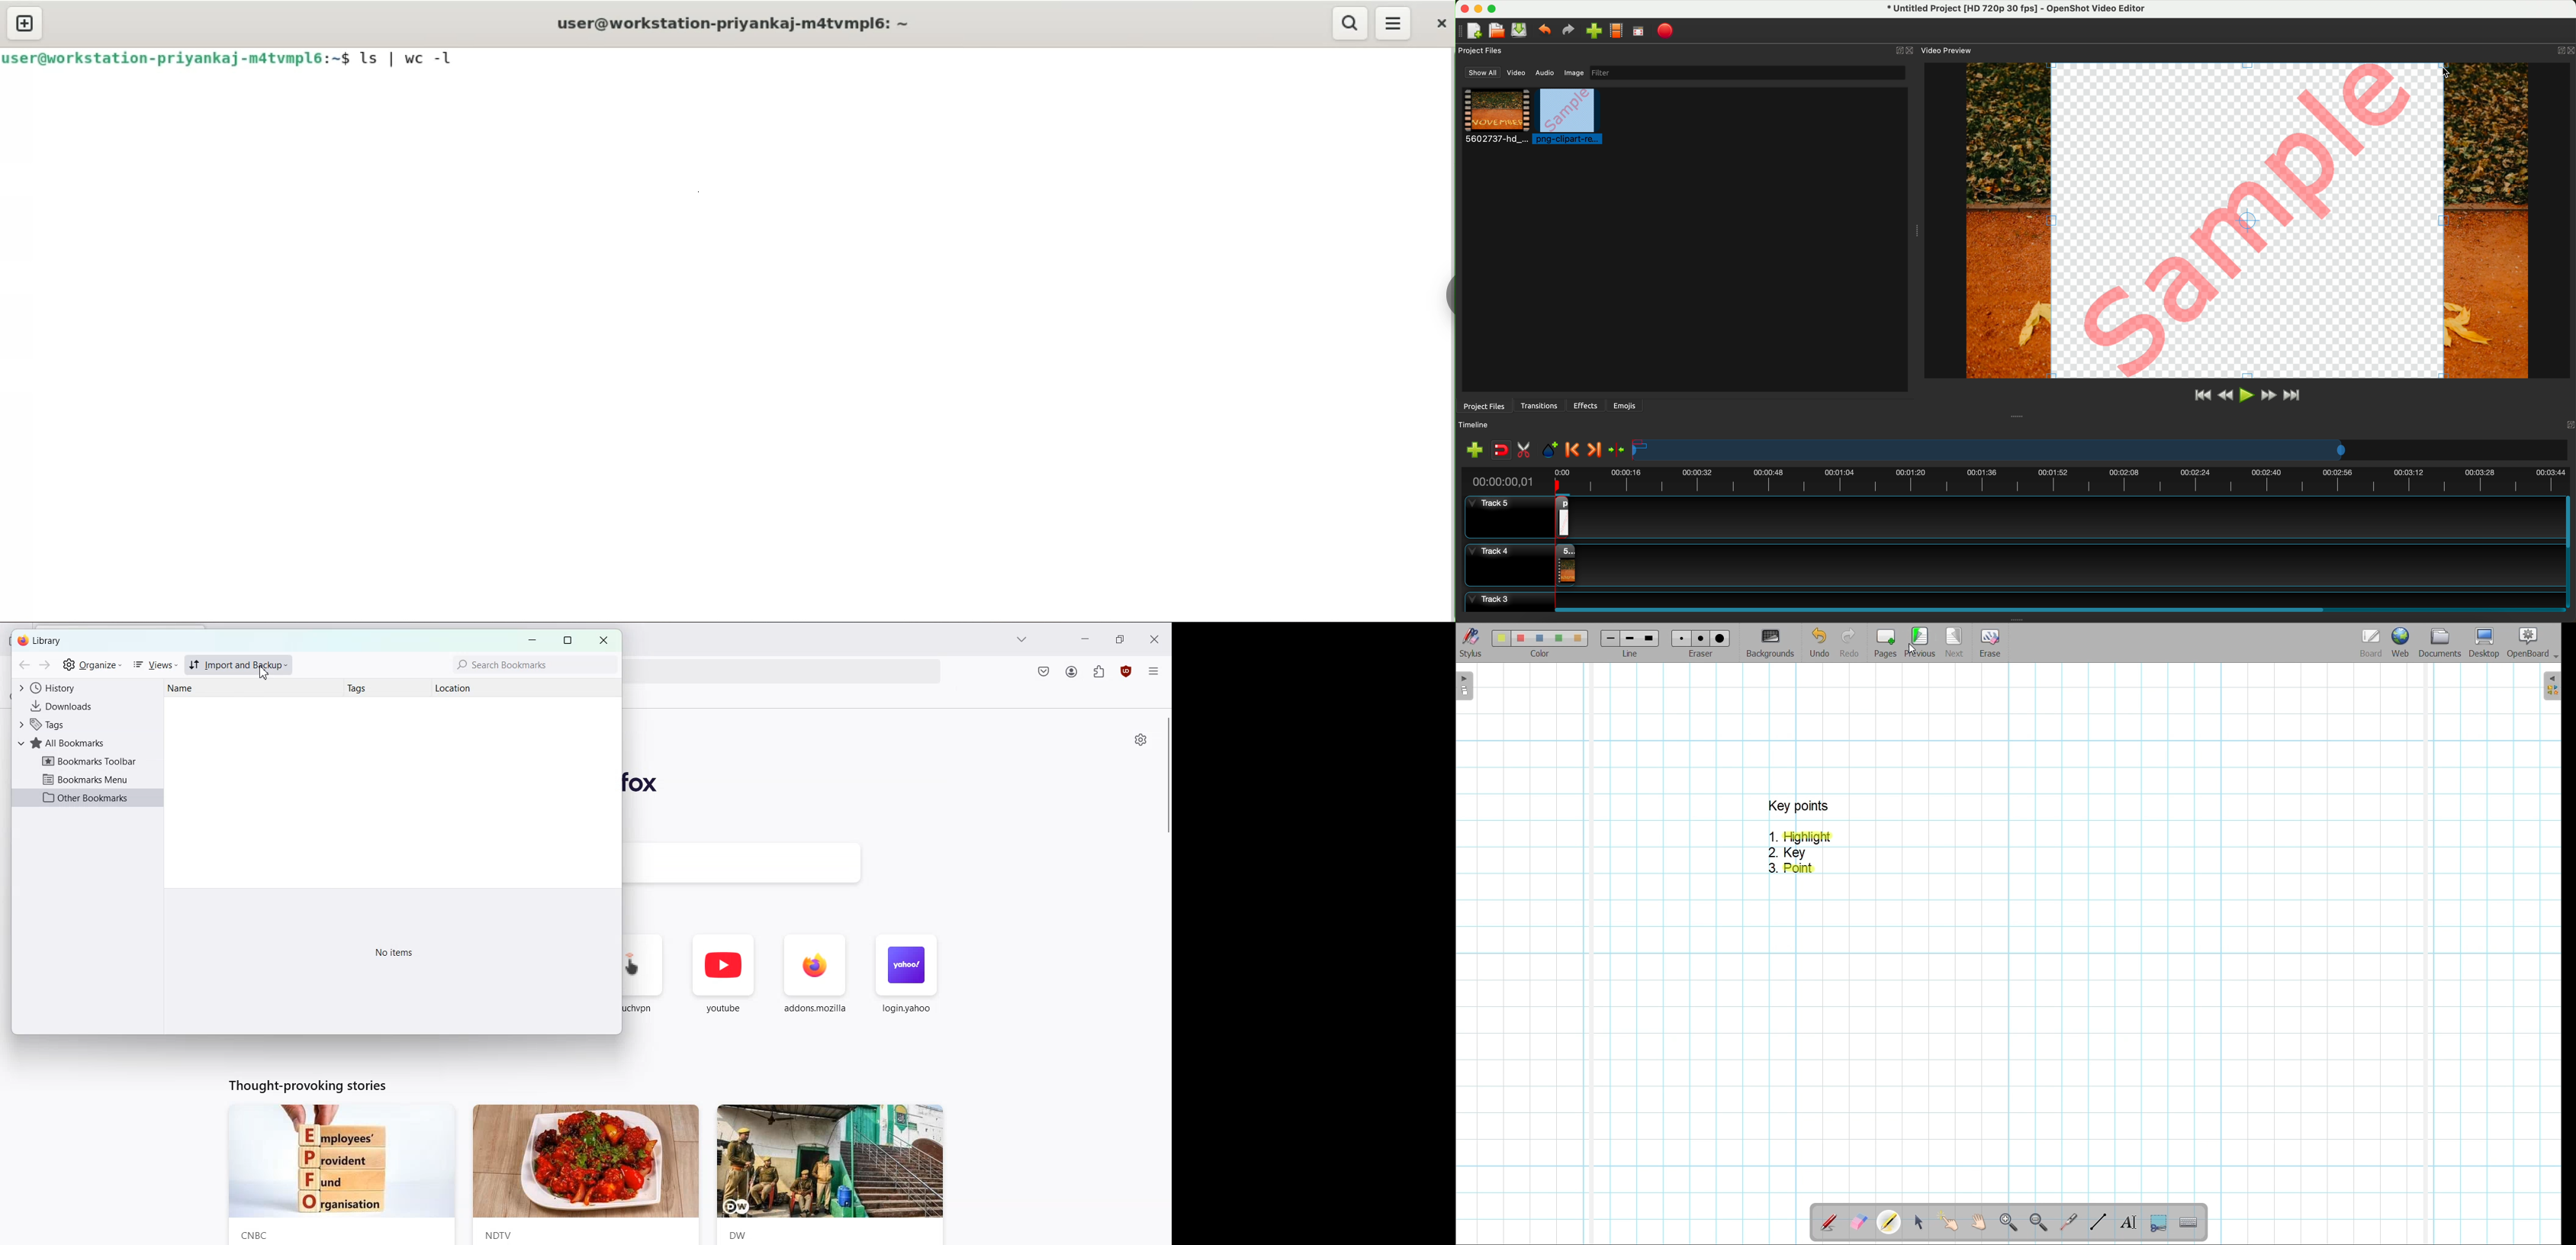  What do you see at coordinates (1570, 117) in the screenshot?
I see `click on image` at bounding box center [1570, 117].